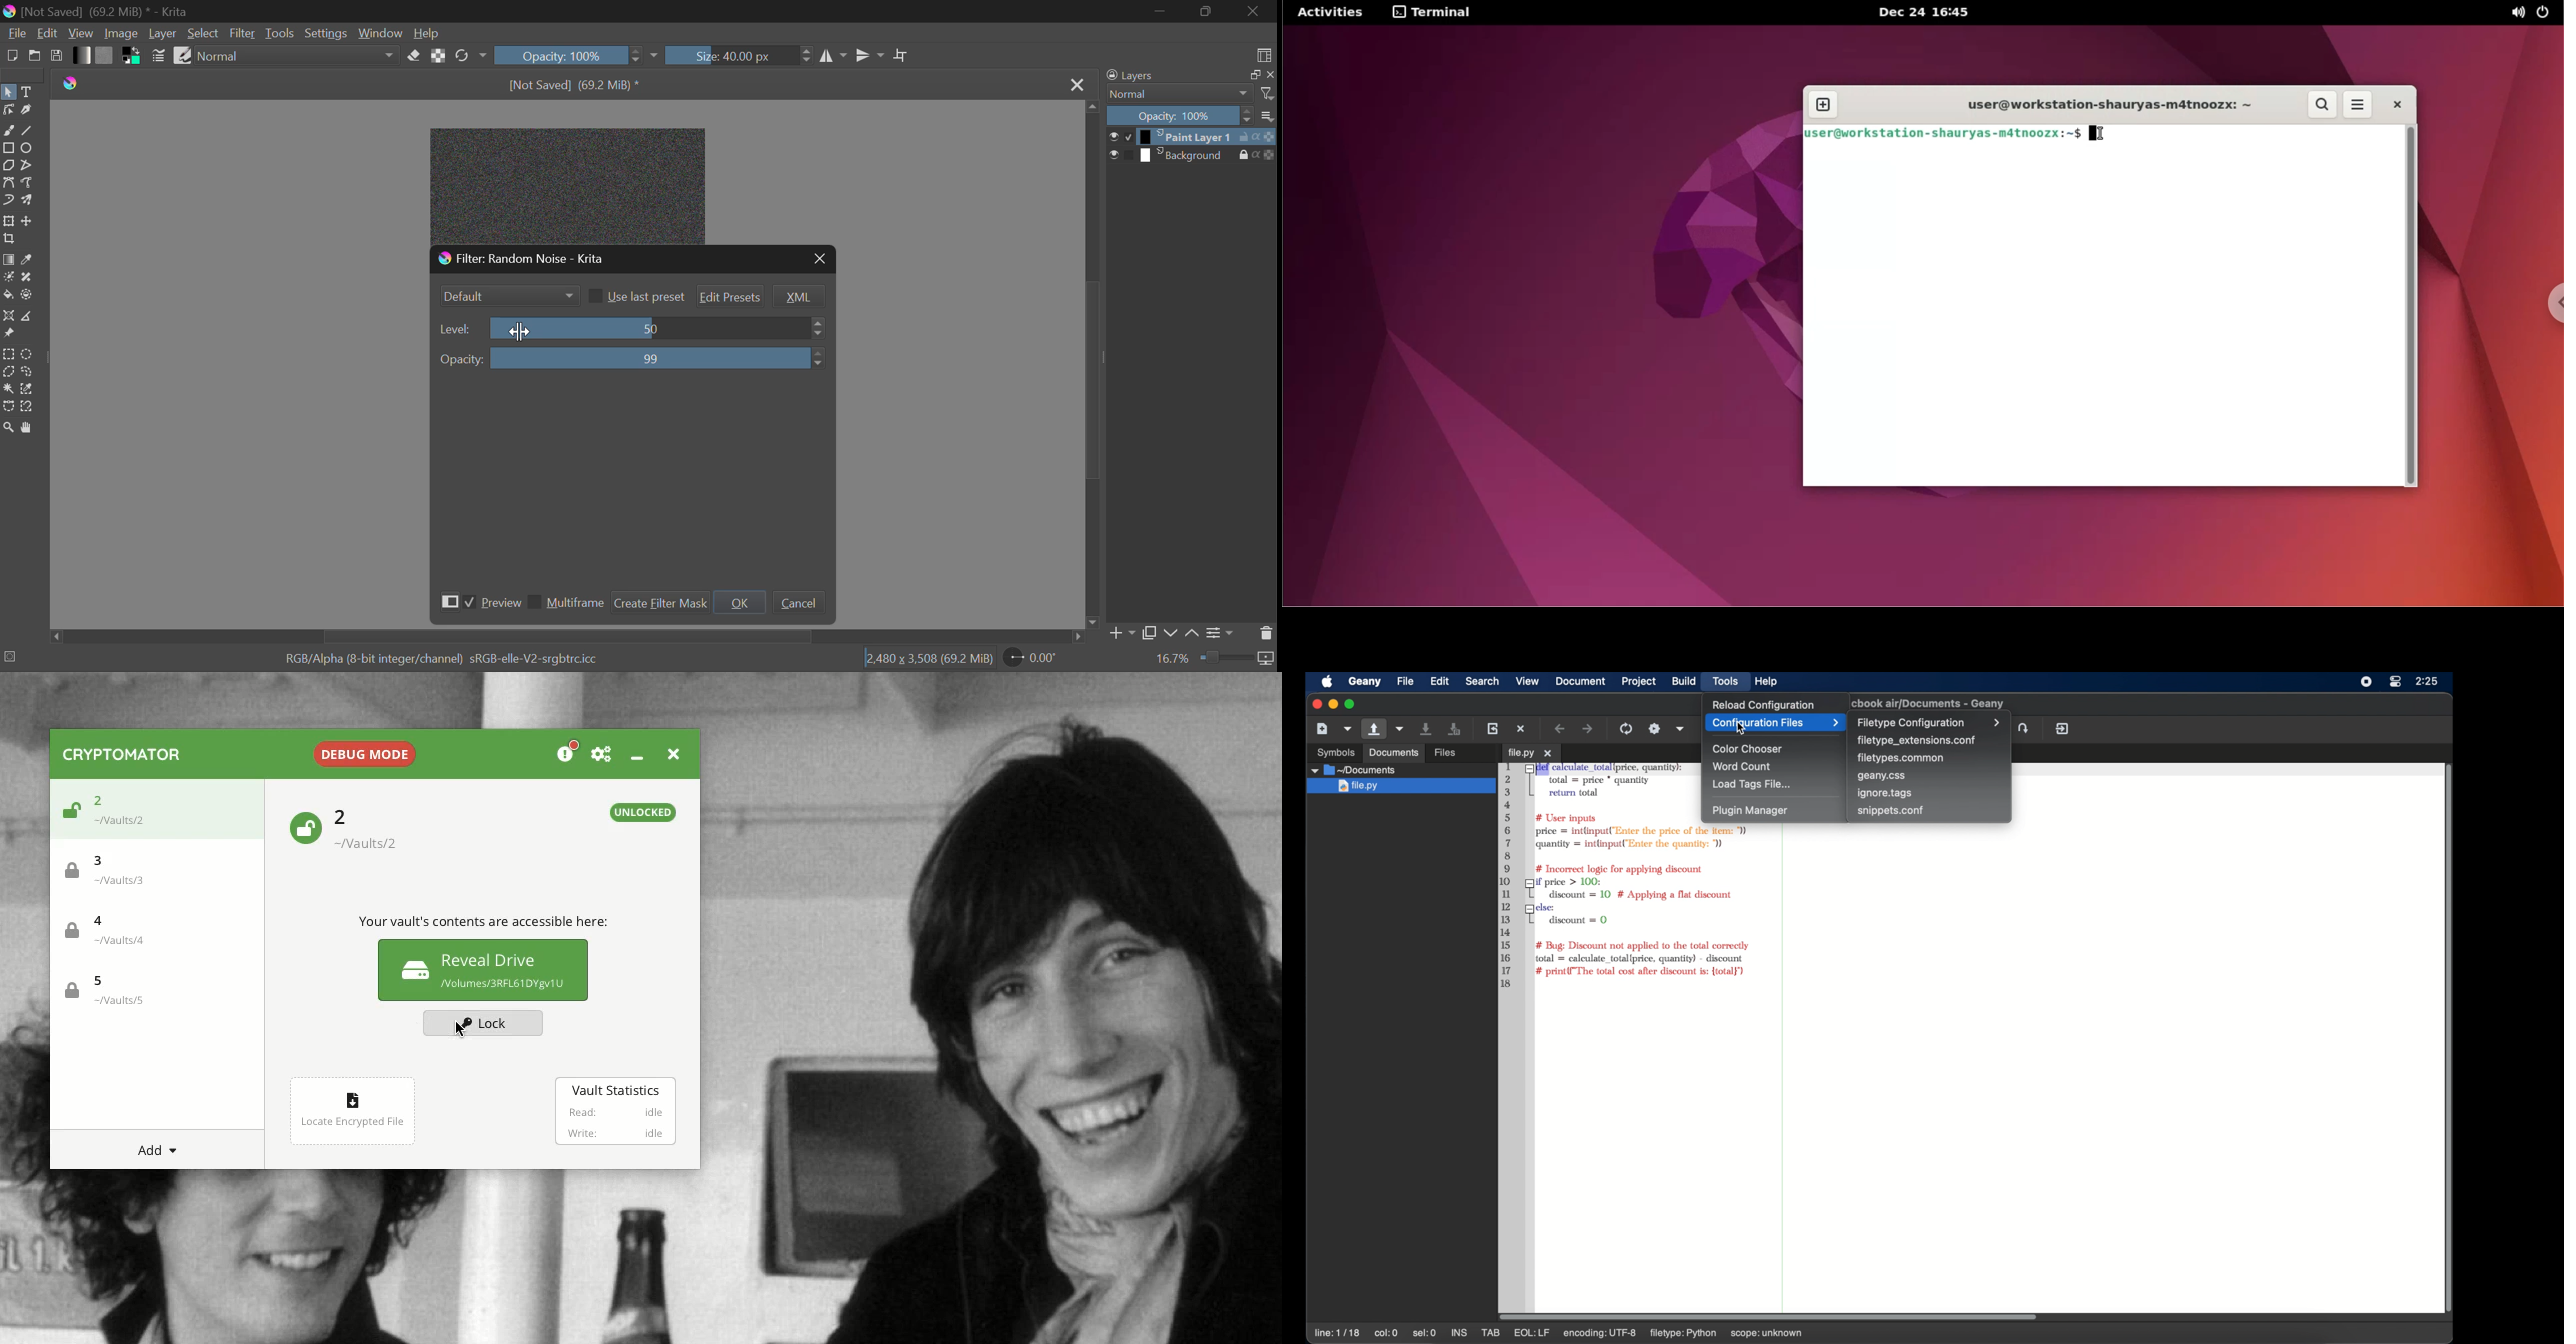  Describe the element at coordinates (1270, 137) in the screenshot. I see `opacity` at that location.